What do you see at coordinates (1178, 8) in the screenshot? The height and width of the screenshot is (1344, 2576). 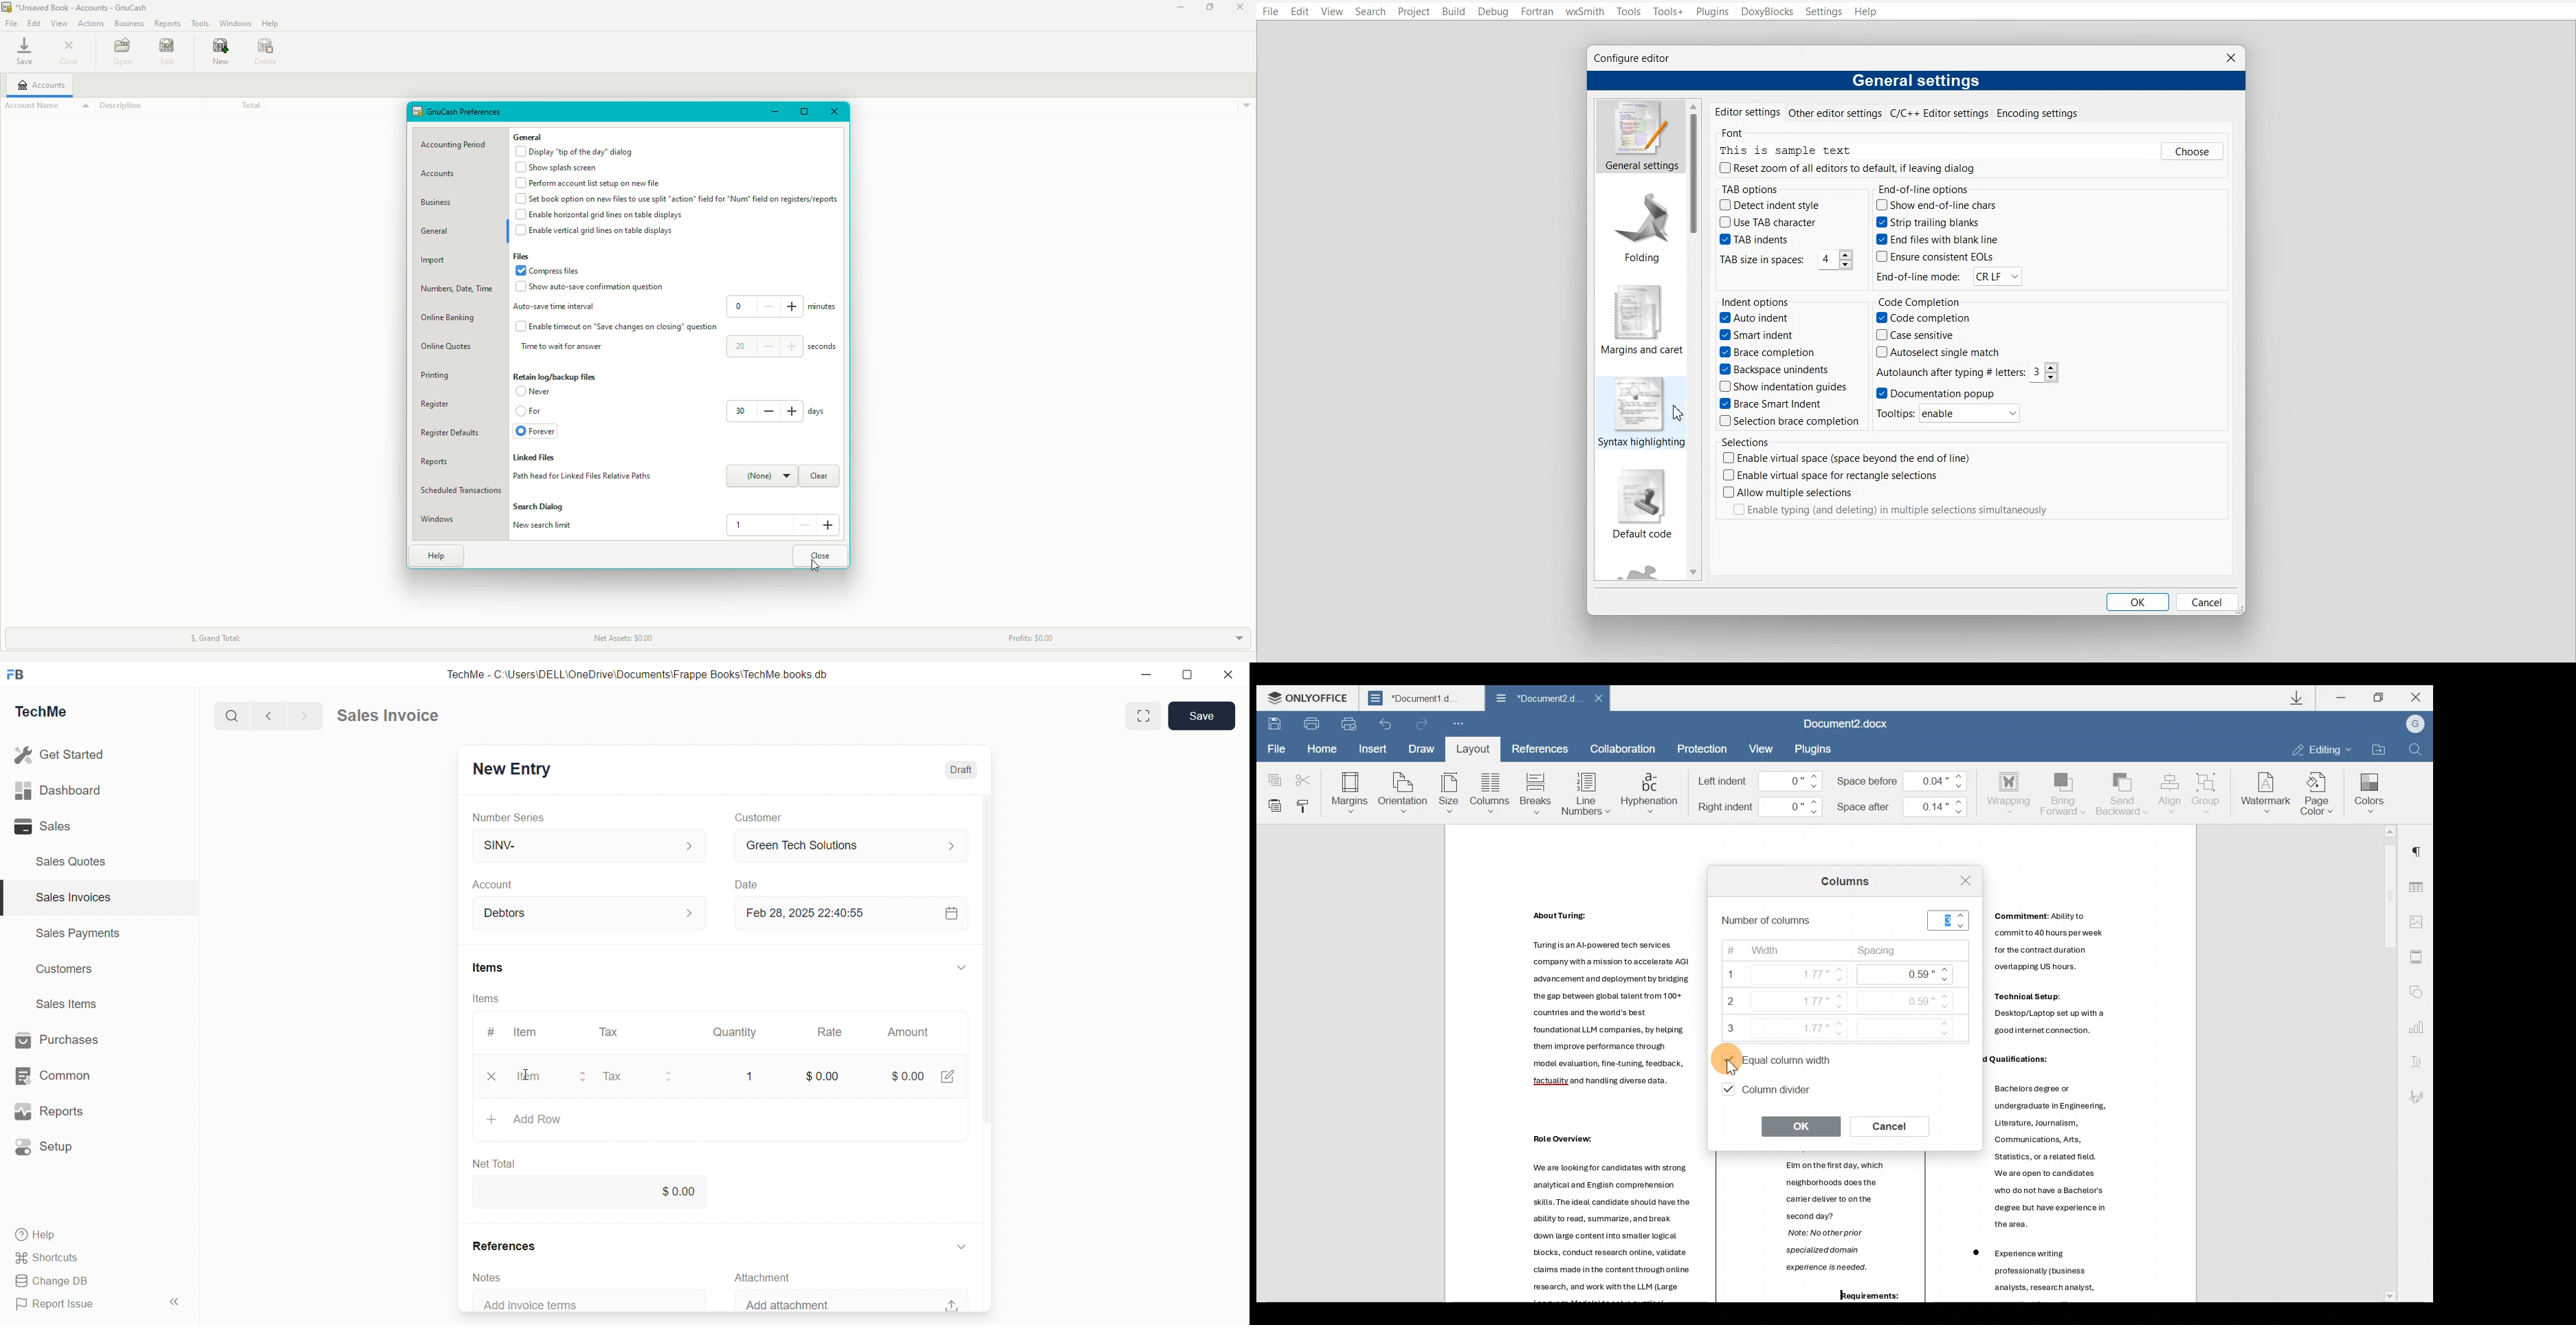 I see `Minimize` at bounding box center [1178, 8].